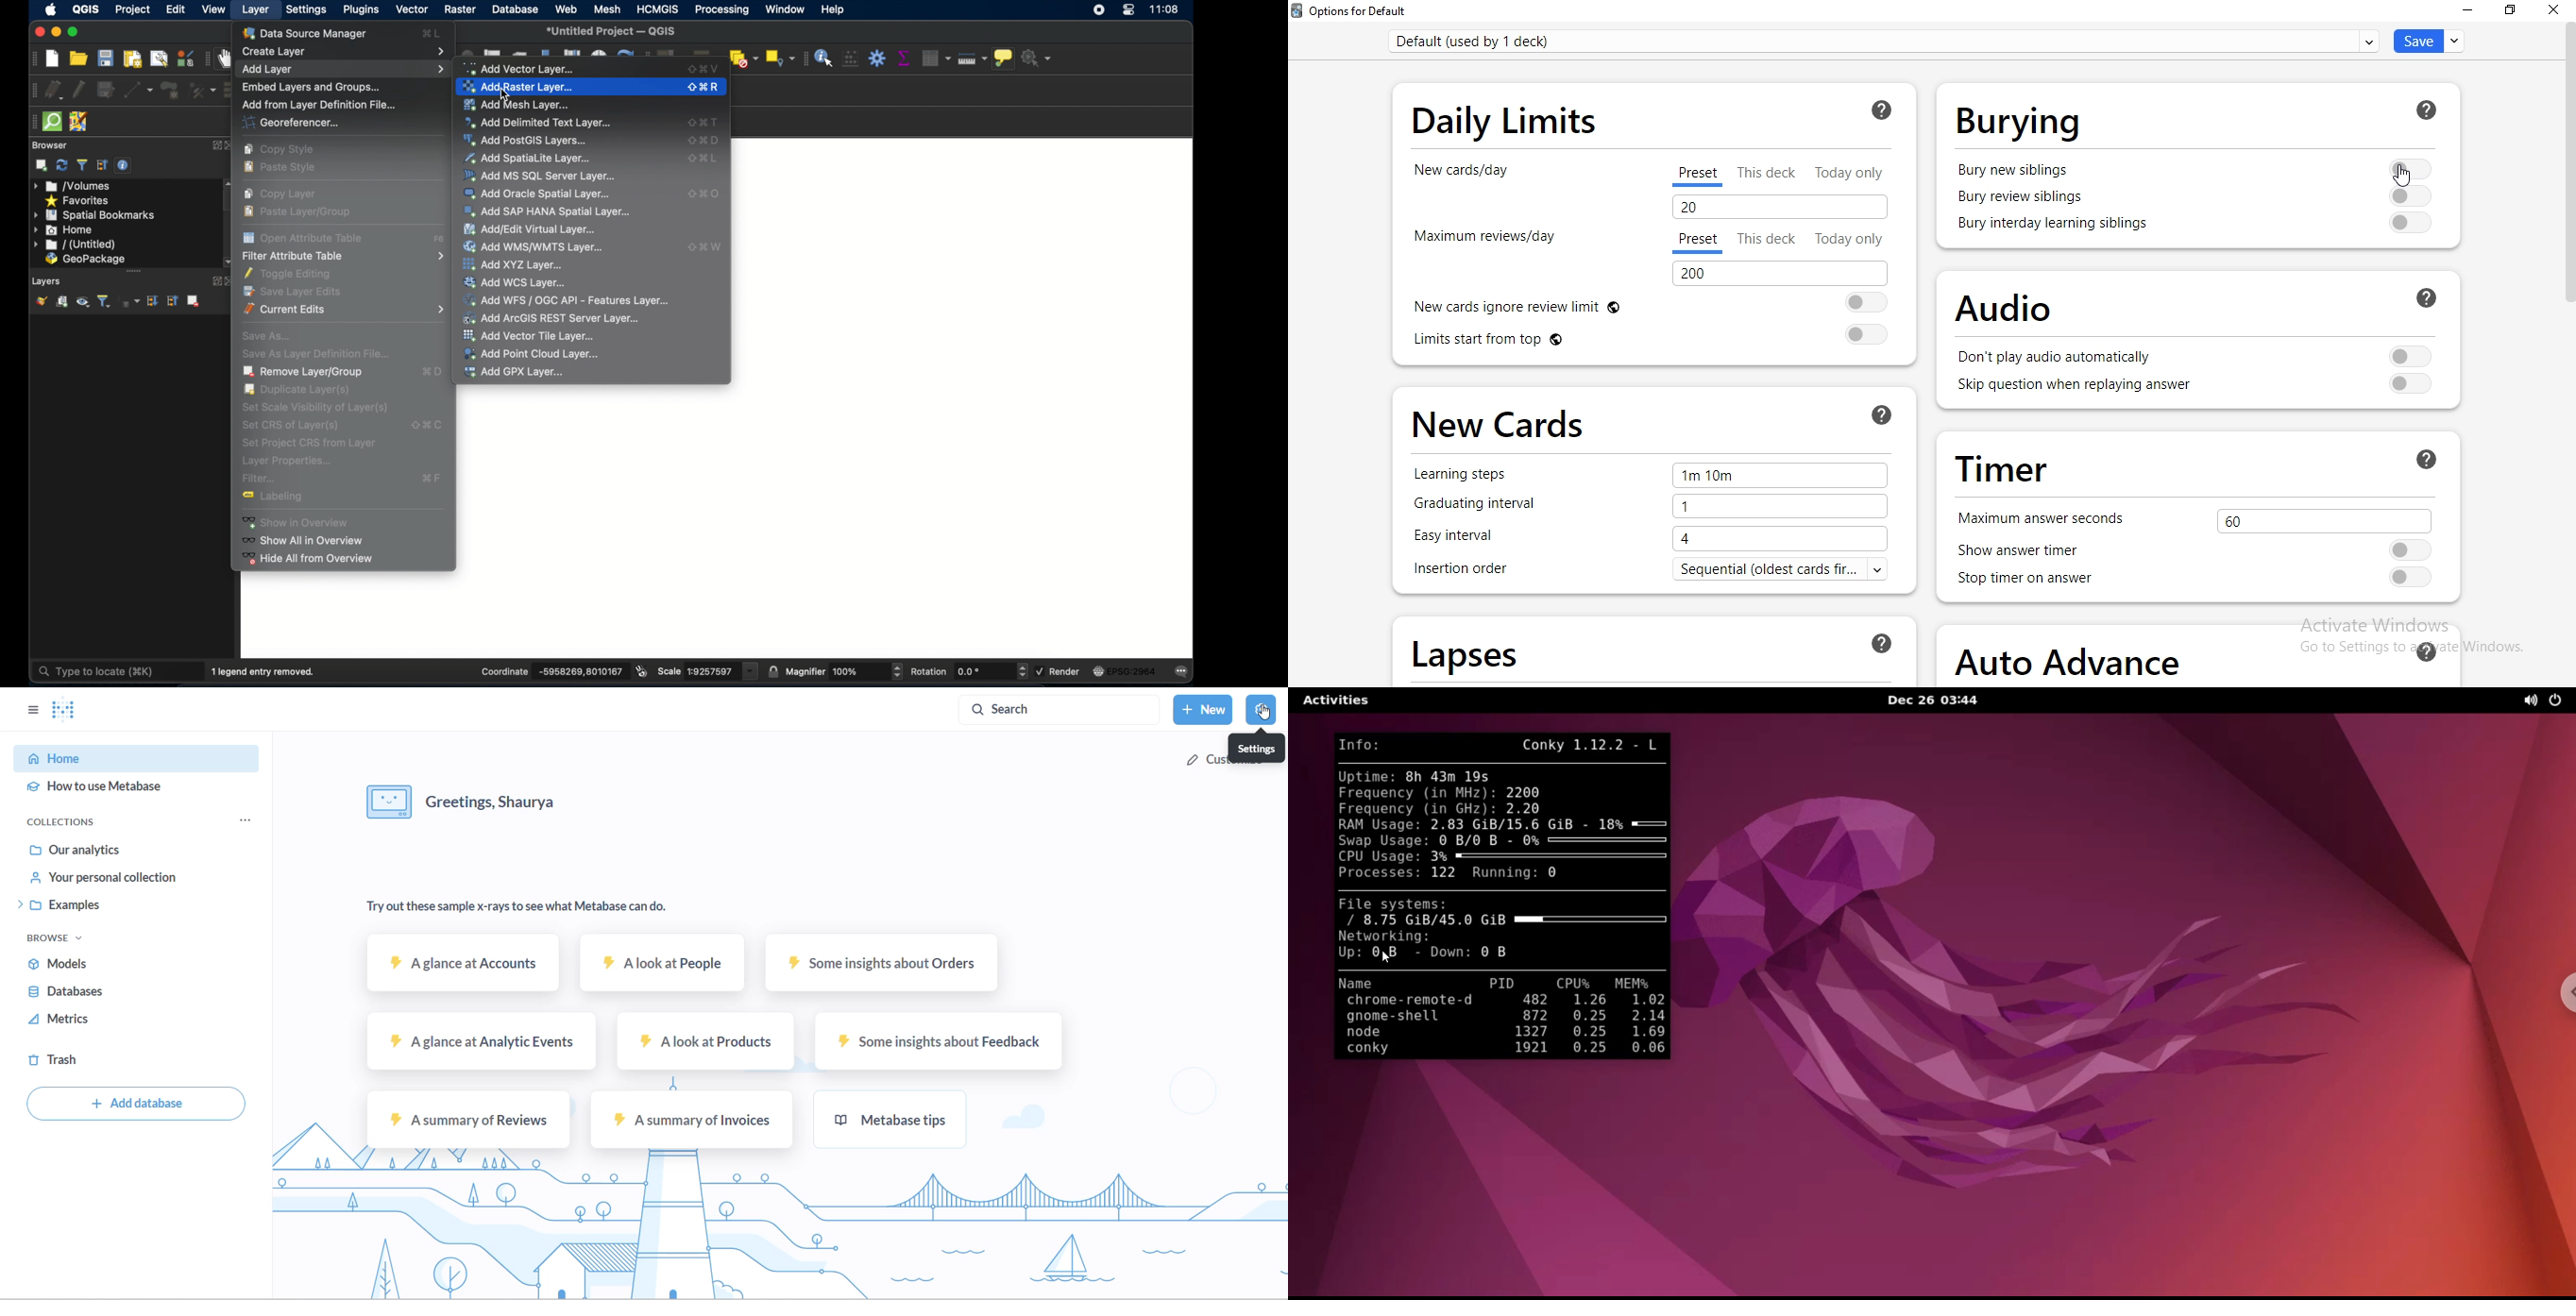 This screenshot has width=2576, height=1316. Describe the element at coordinates (1791, 570) in the screenshot. I see `sequential (oldest cards..` at that location.